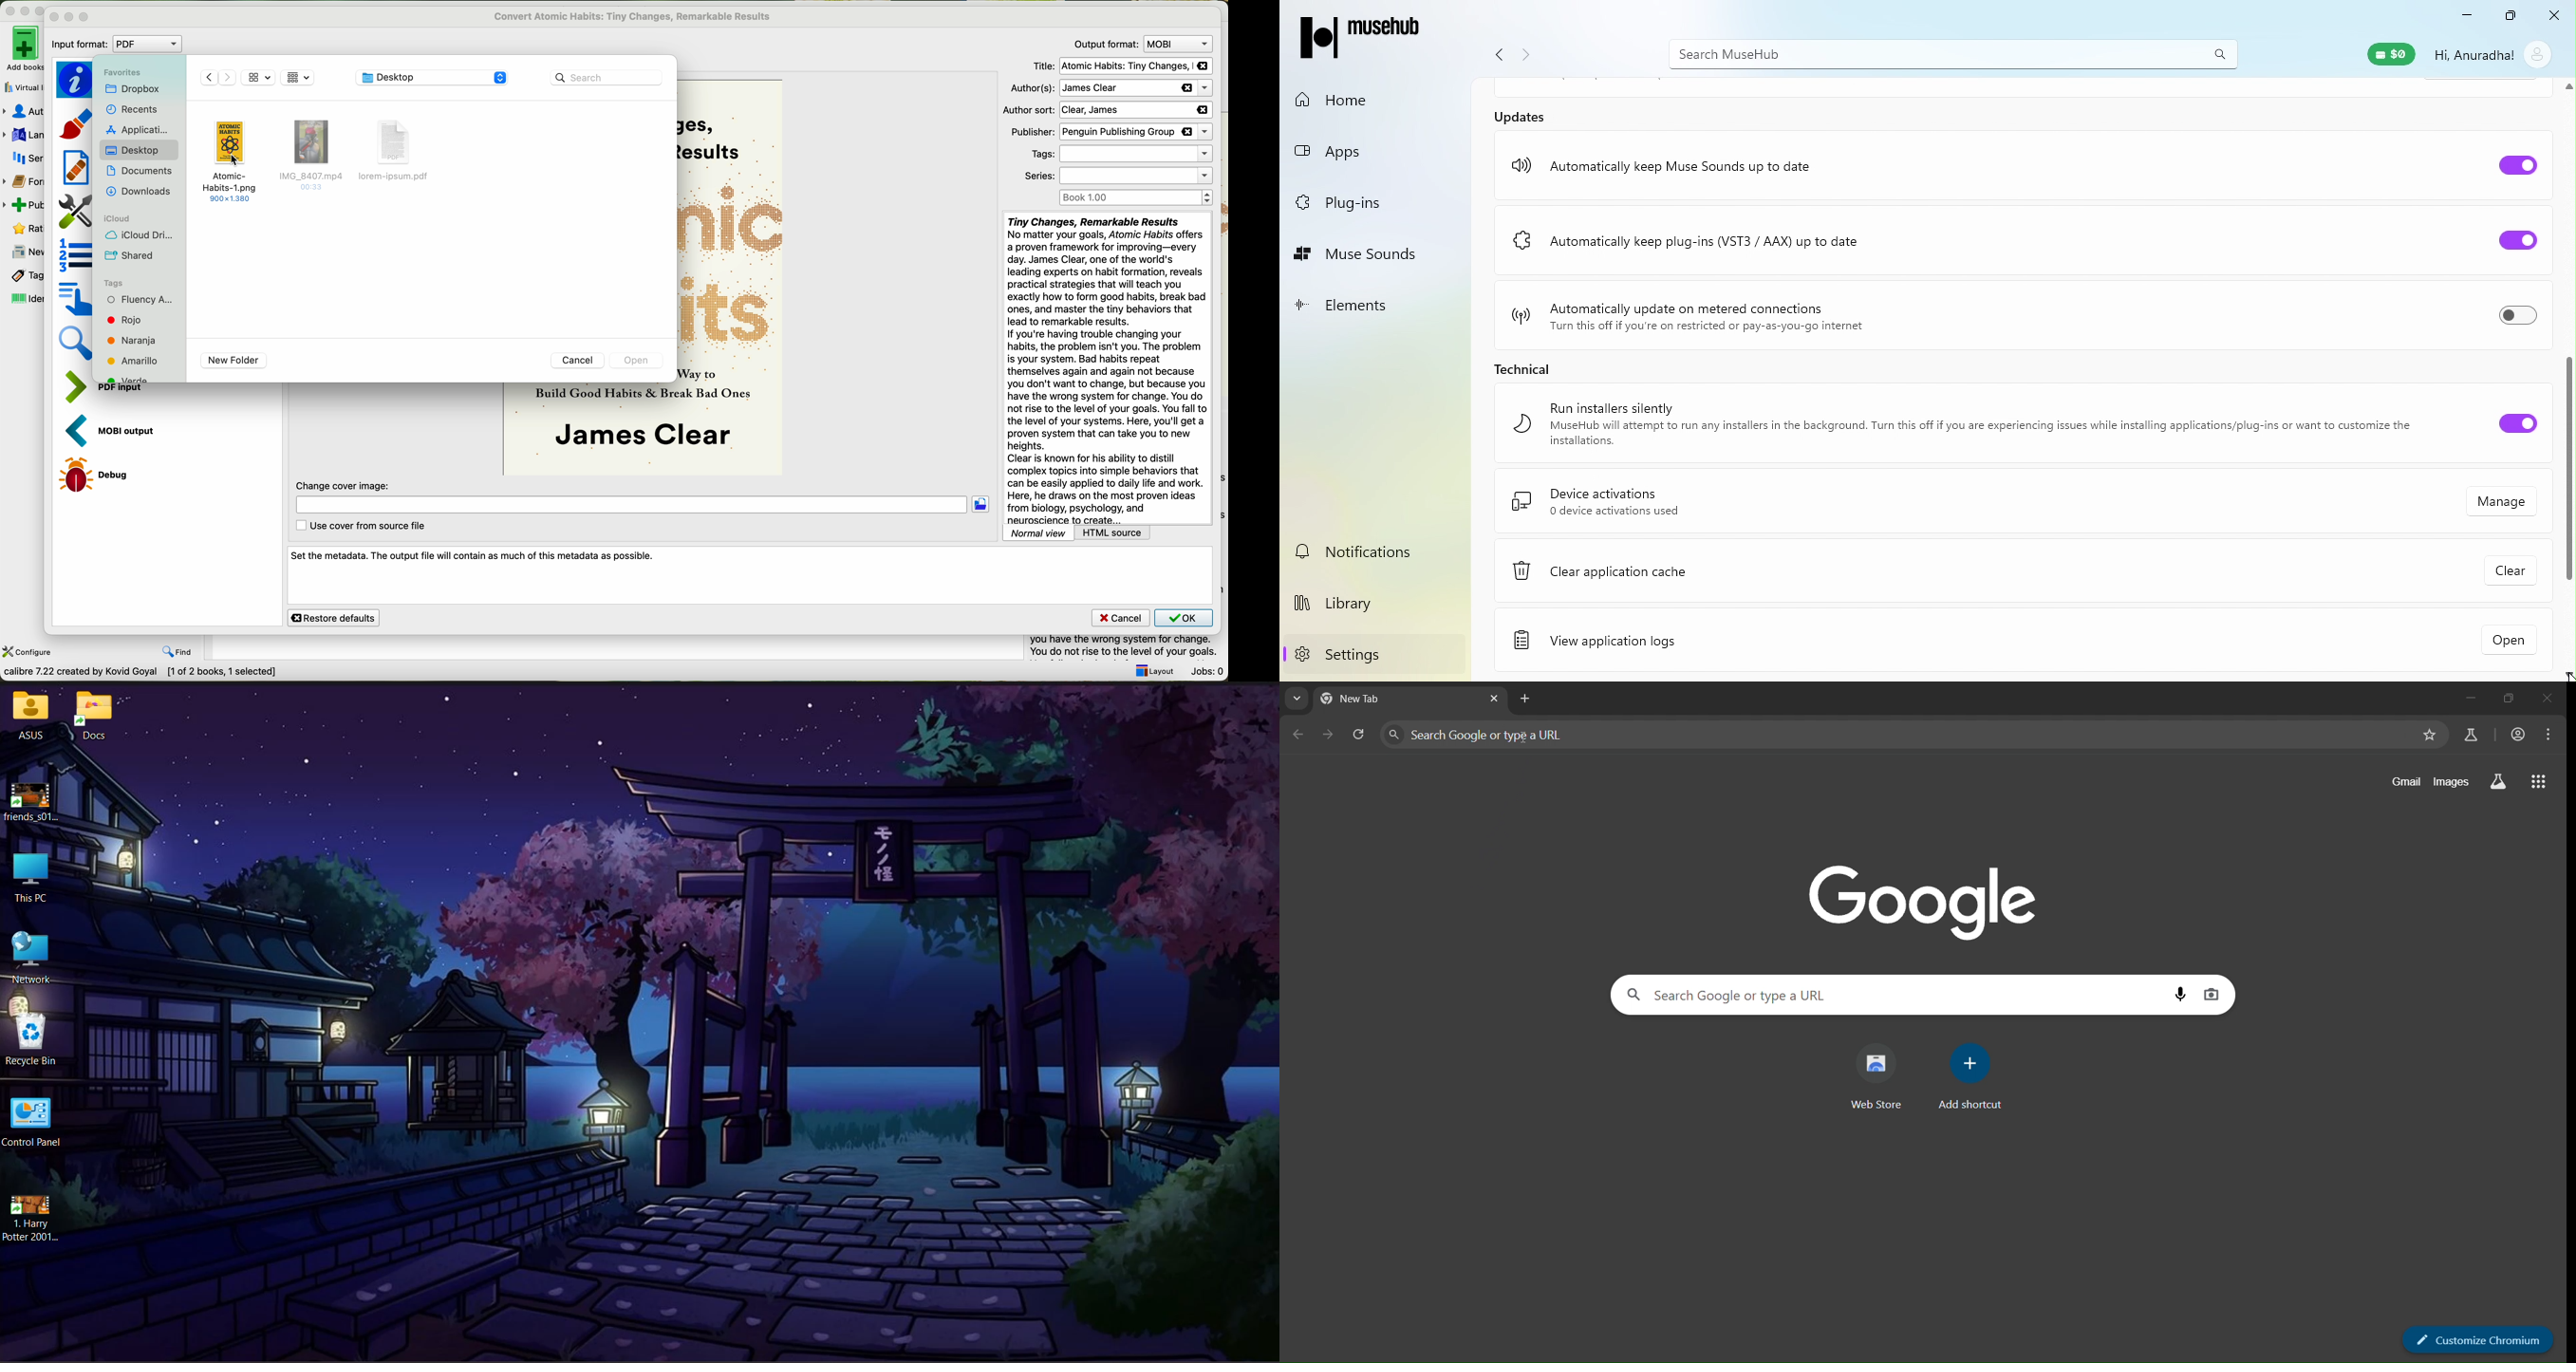 This screenshot has width=2576, height=1372. Describe the element at coordinates (137, 378) in the screenshot. I see `green tag` at that location.